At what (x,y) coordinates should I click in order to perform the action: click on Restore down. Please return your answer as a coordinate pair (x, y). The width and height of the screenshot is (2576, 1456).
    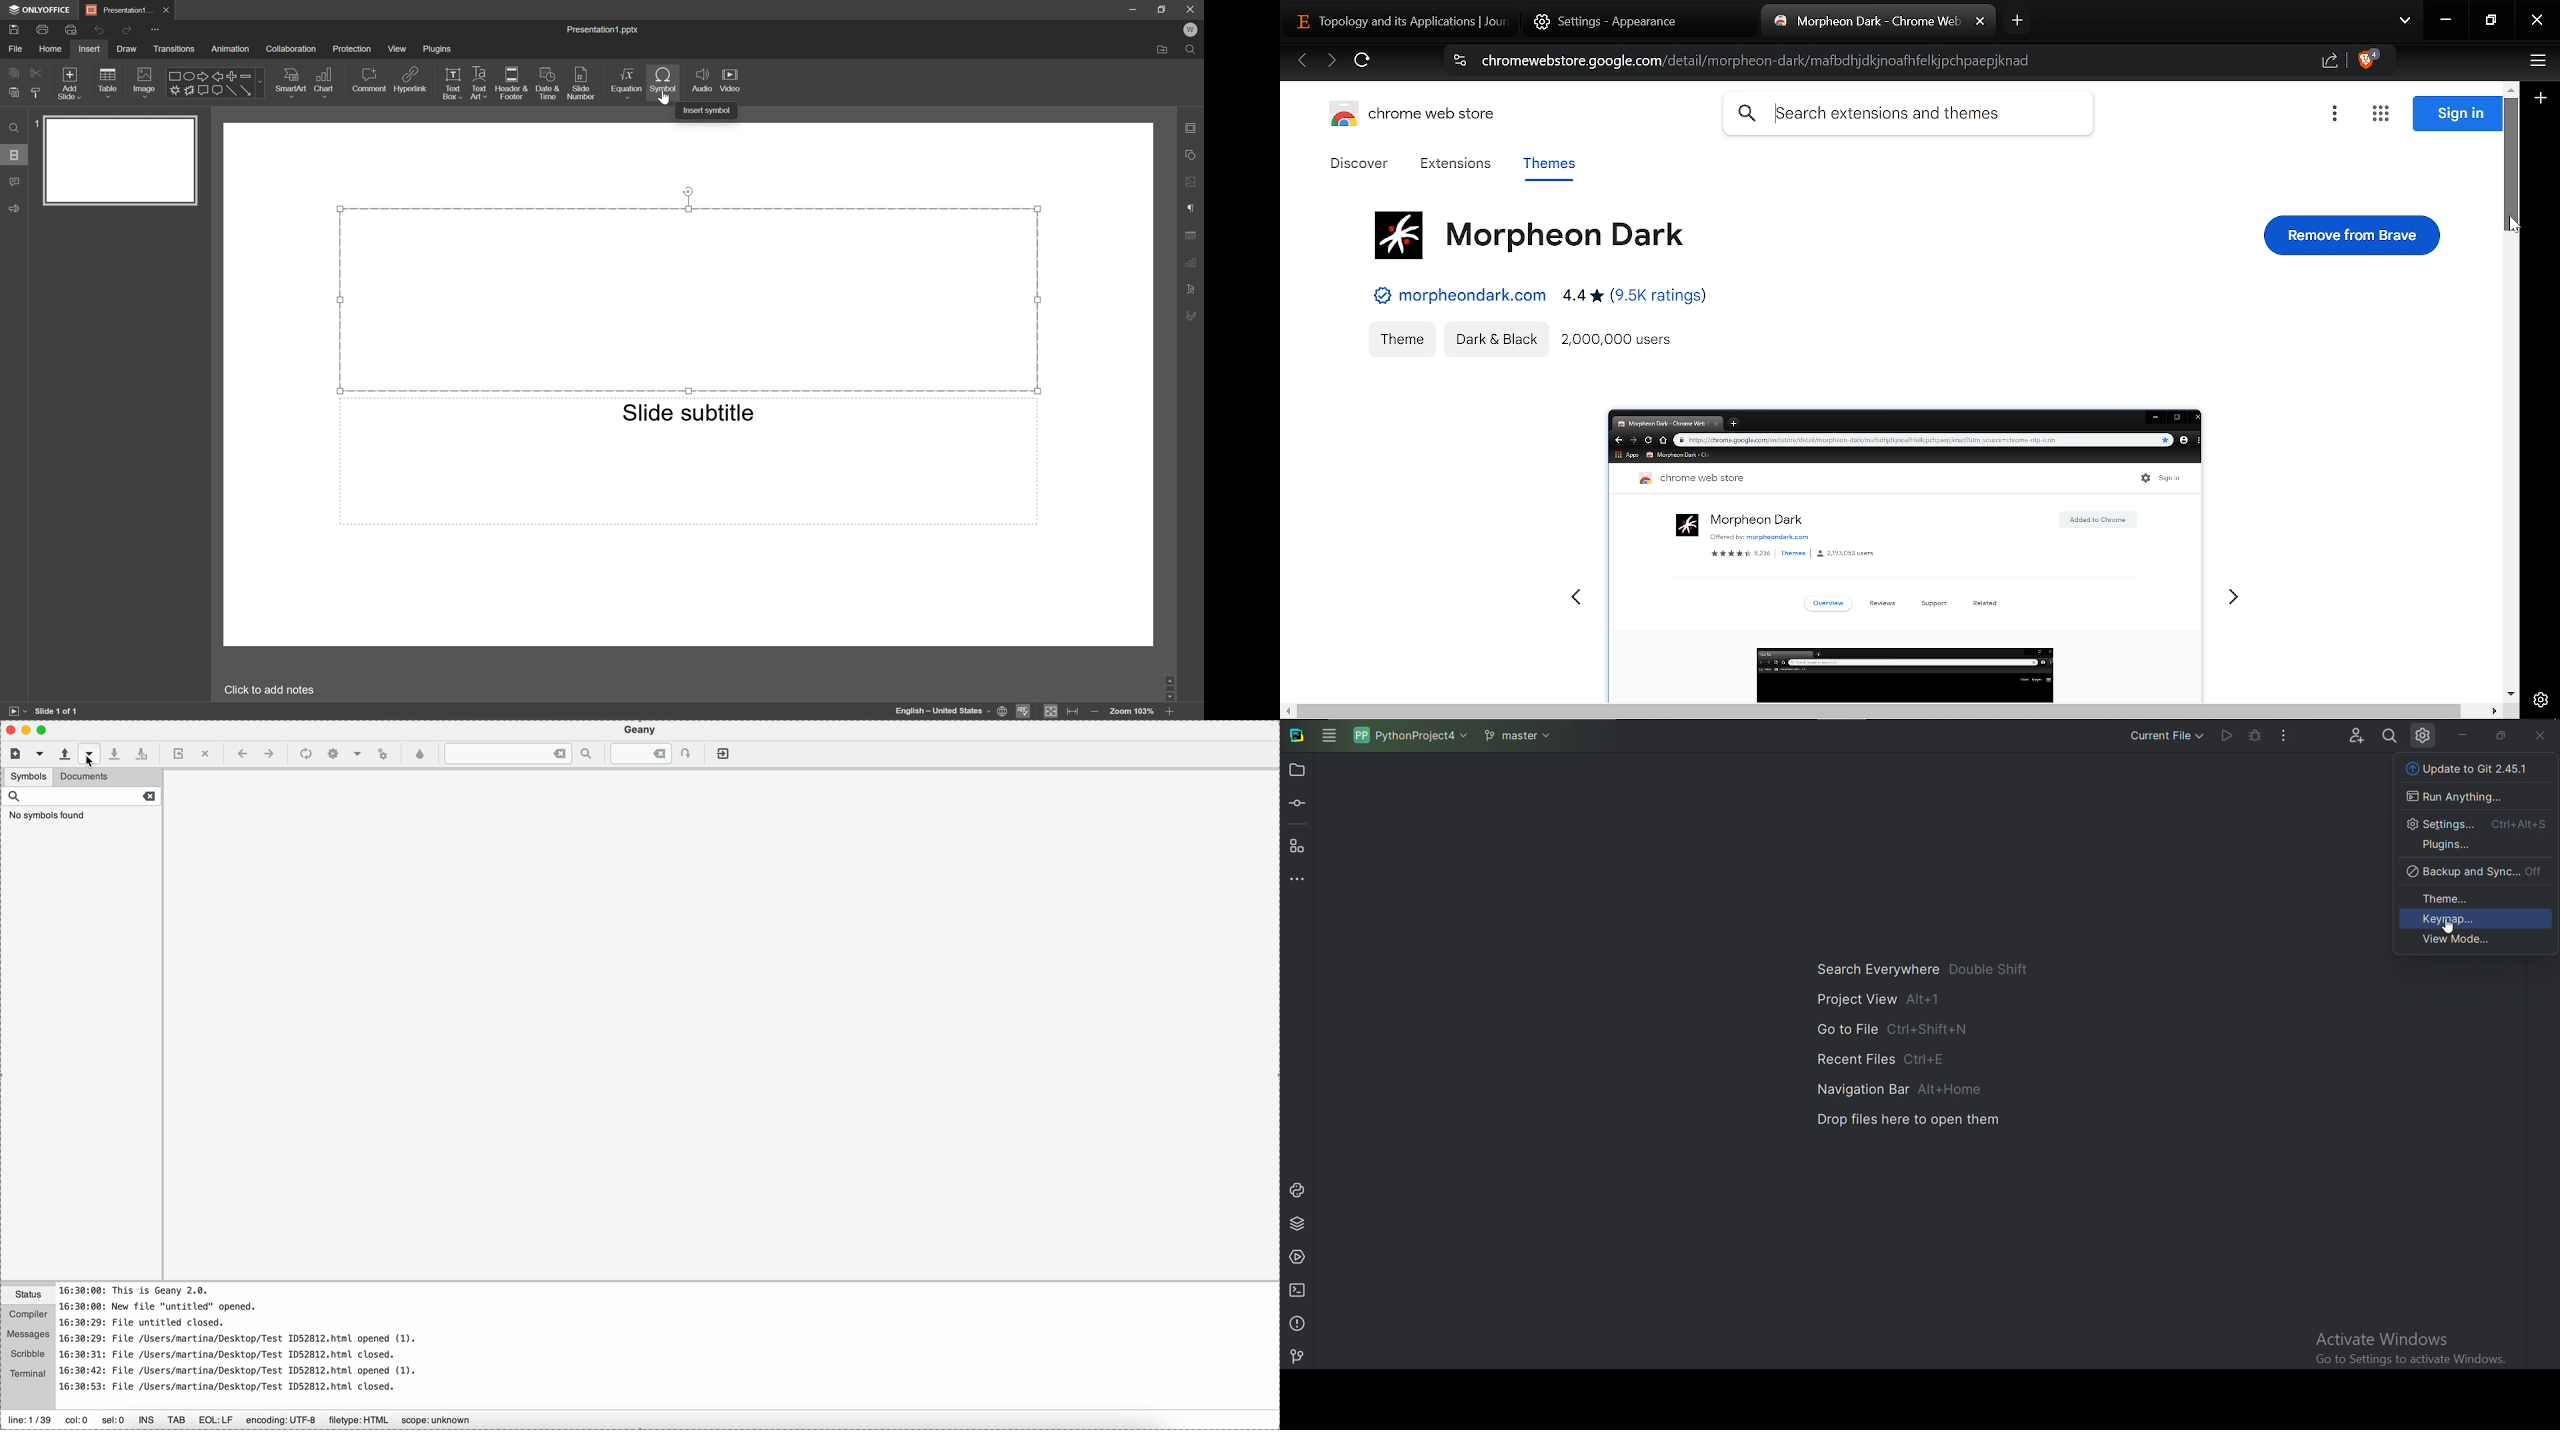
    Looking at the image, I should click on (2498, 735).